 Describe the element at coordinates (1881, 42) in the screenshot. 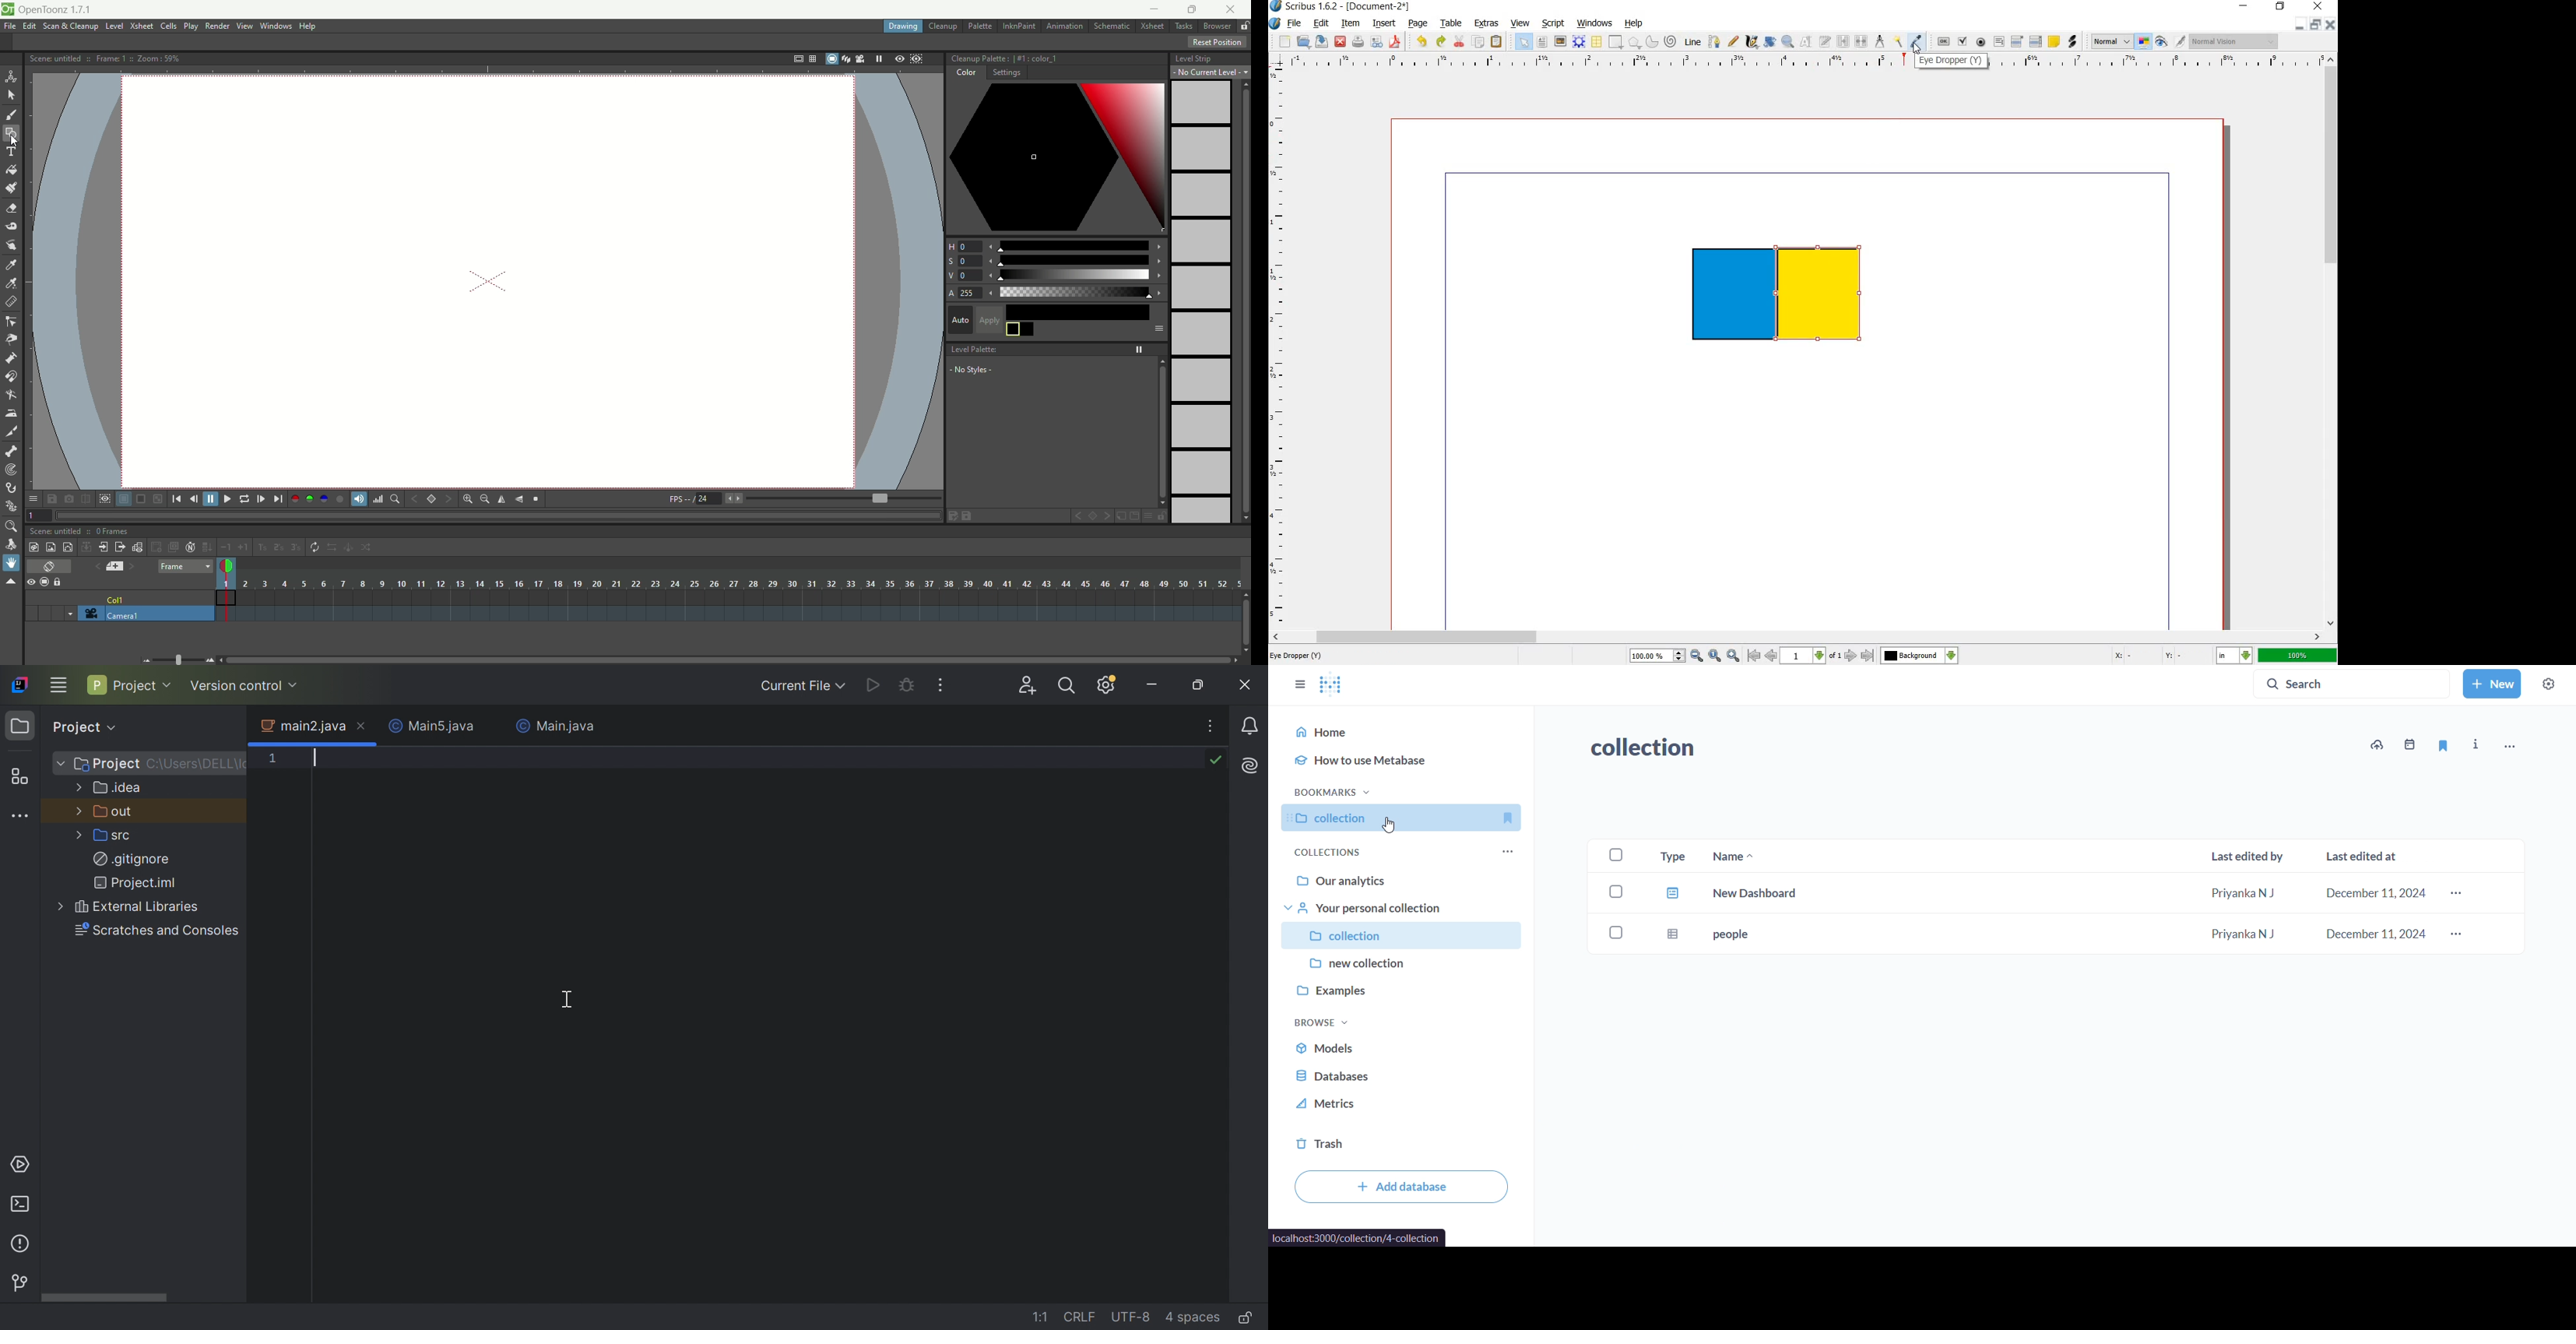

I see `measurement` at that location.